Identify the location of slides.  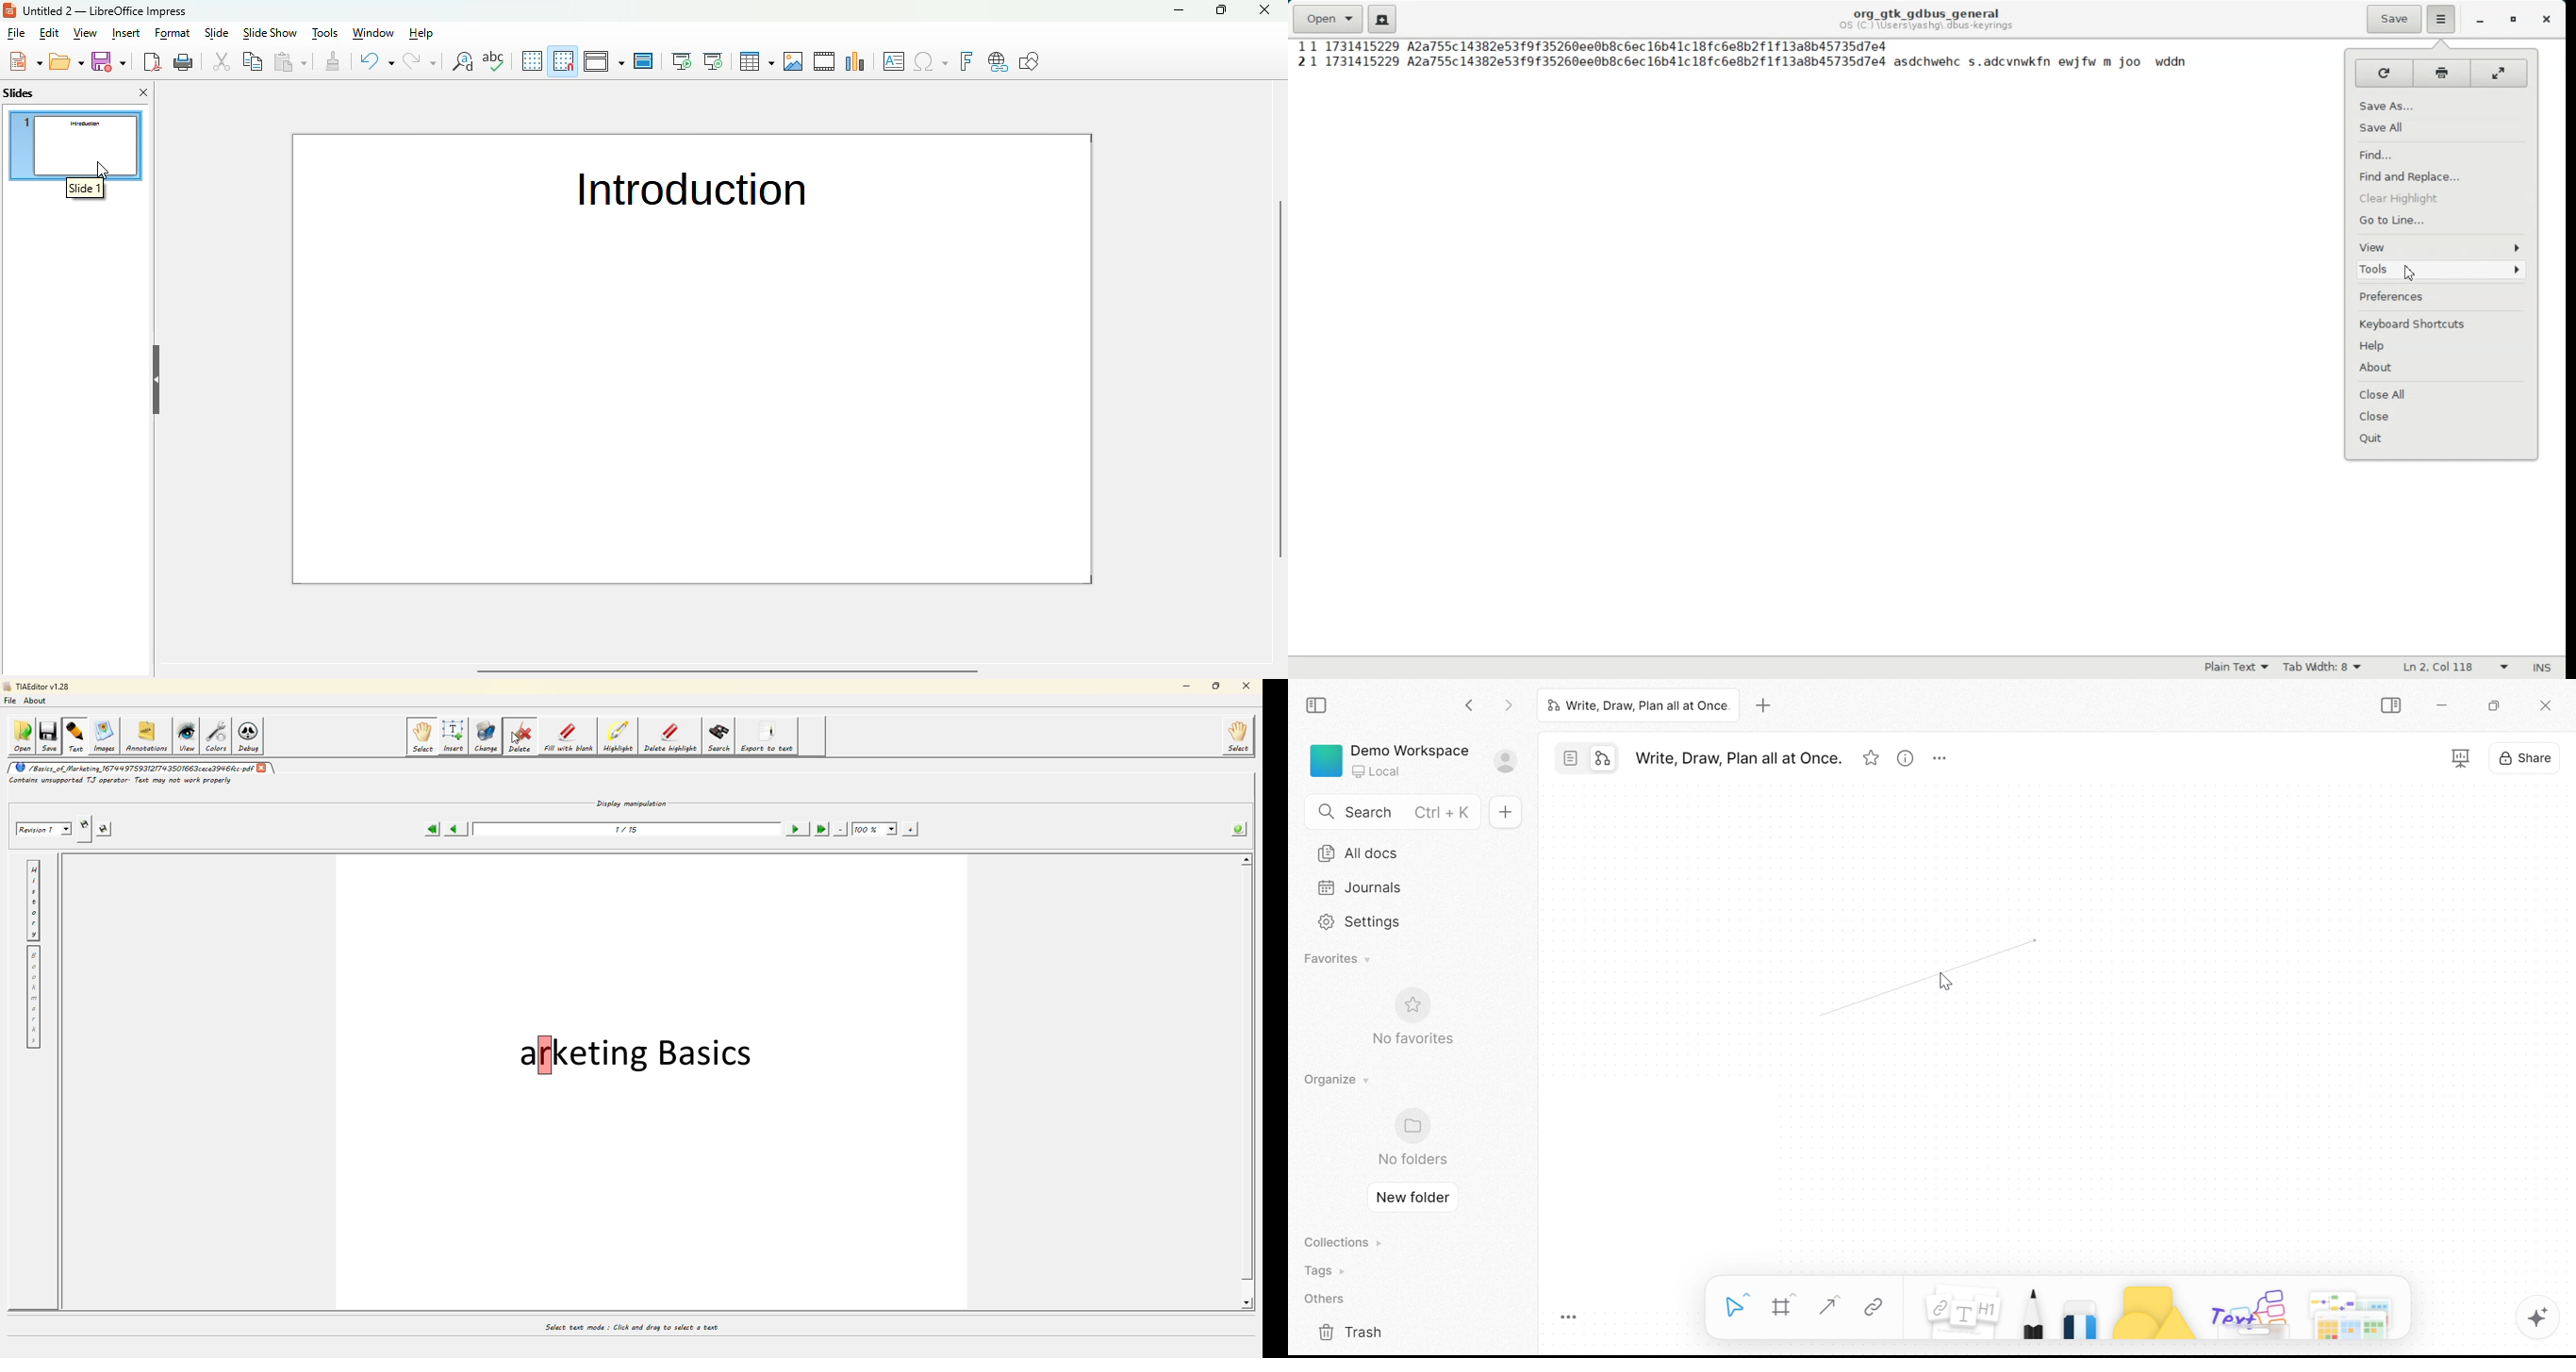
(19, 92).